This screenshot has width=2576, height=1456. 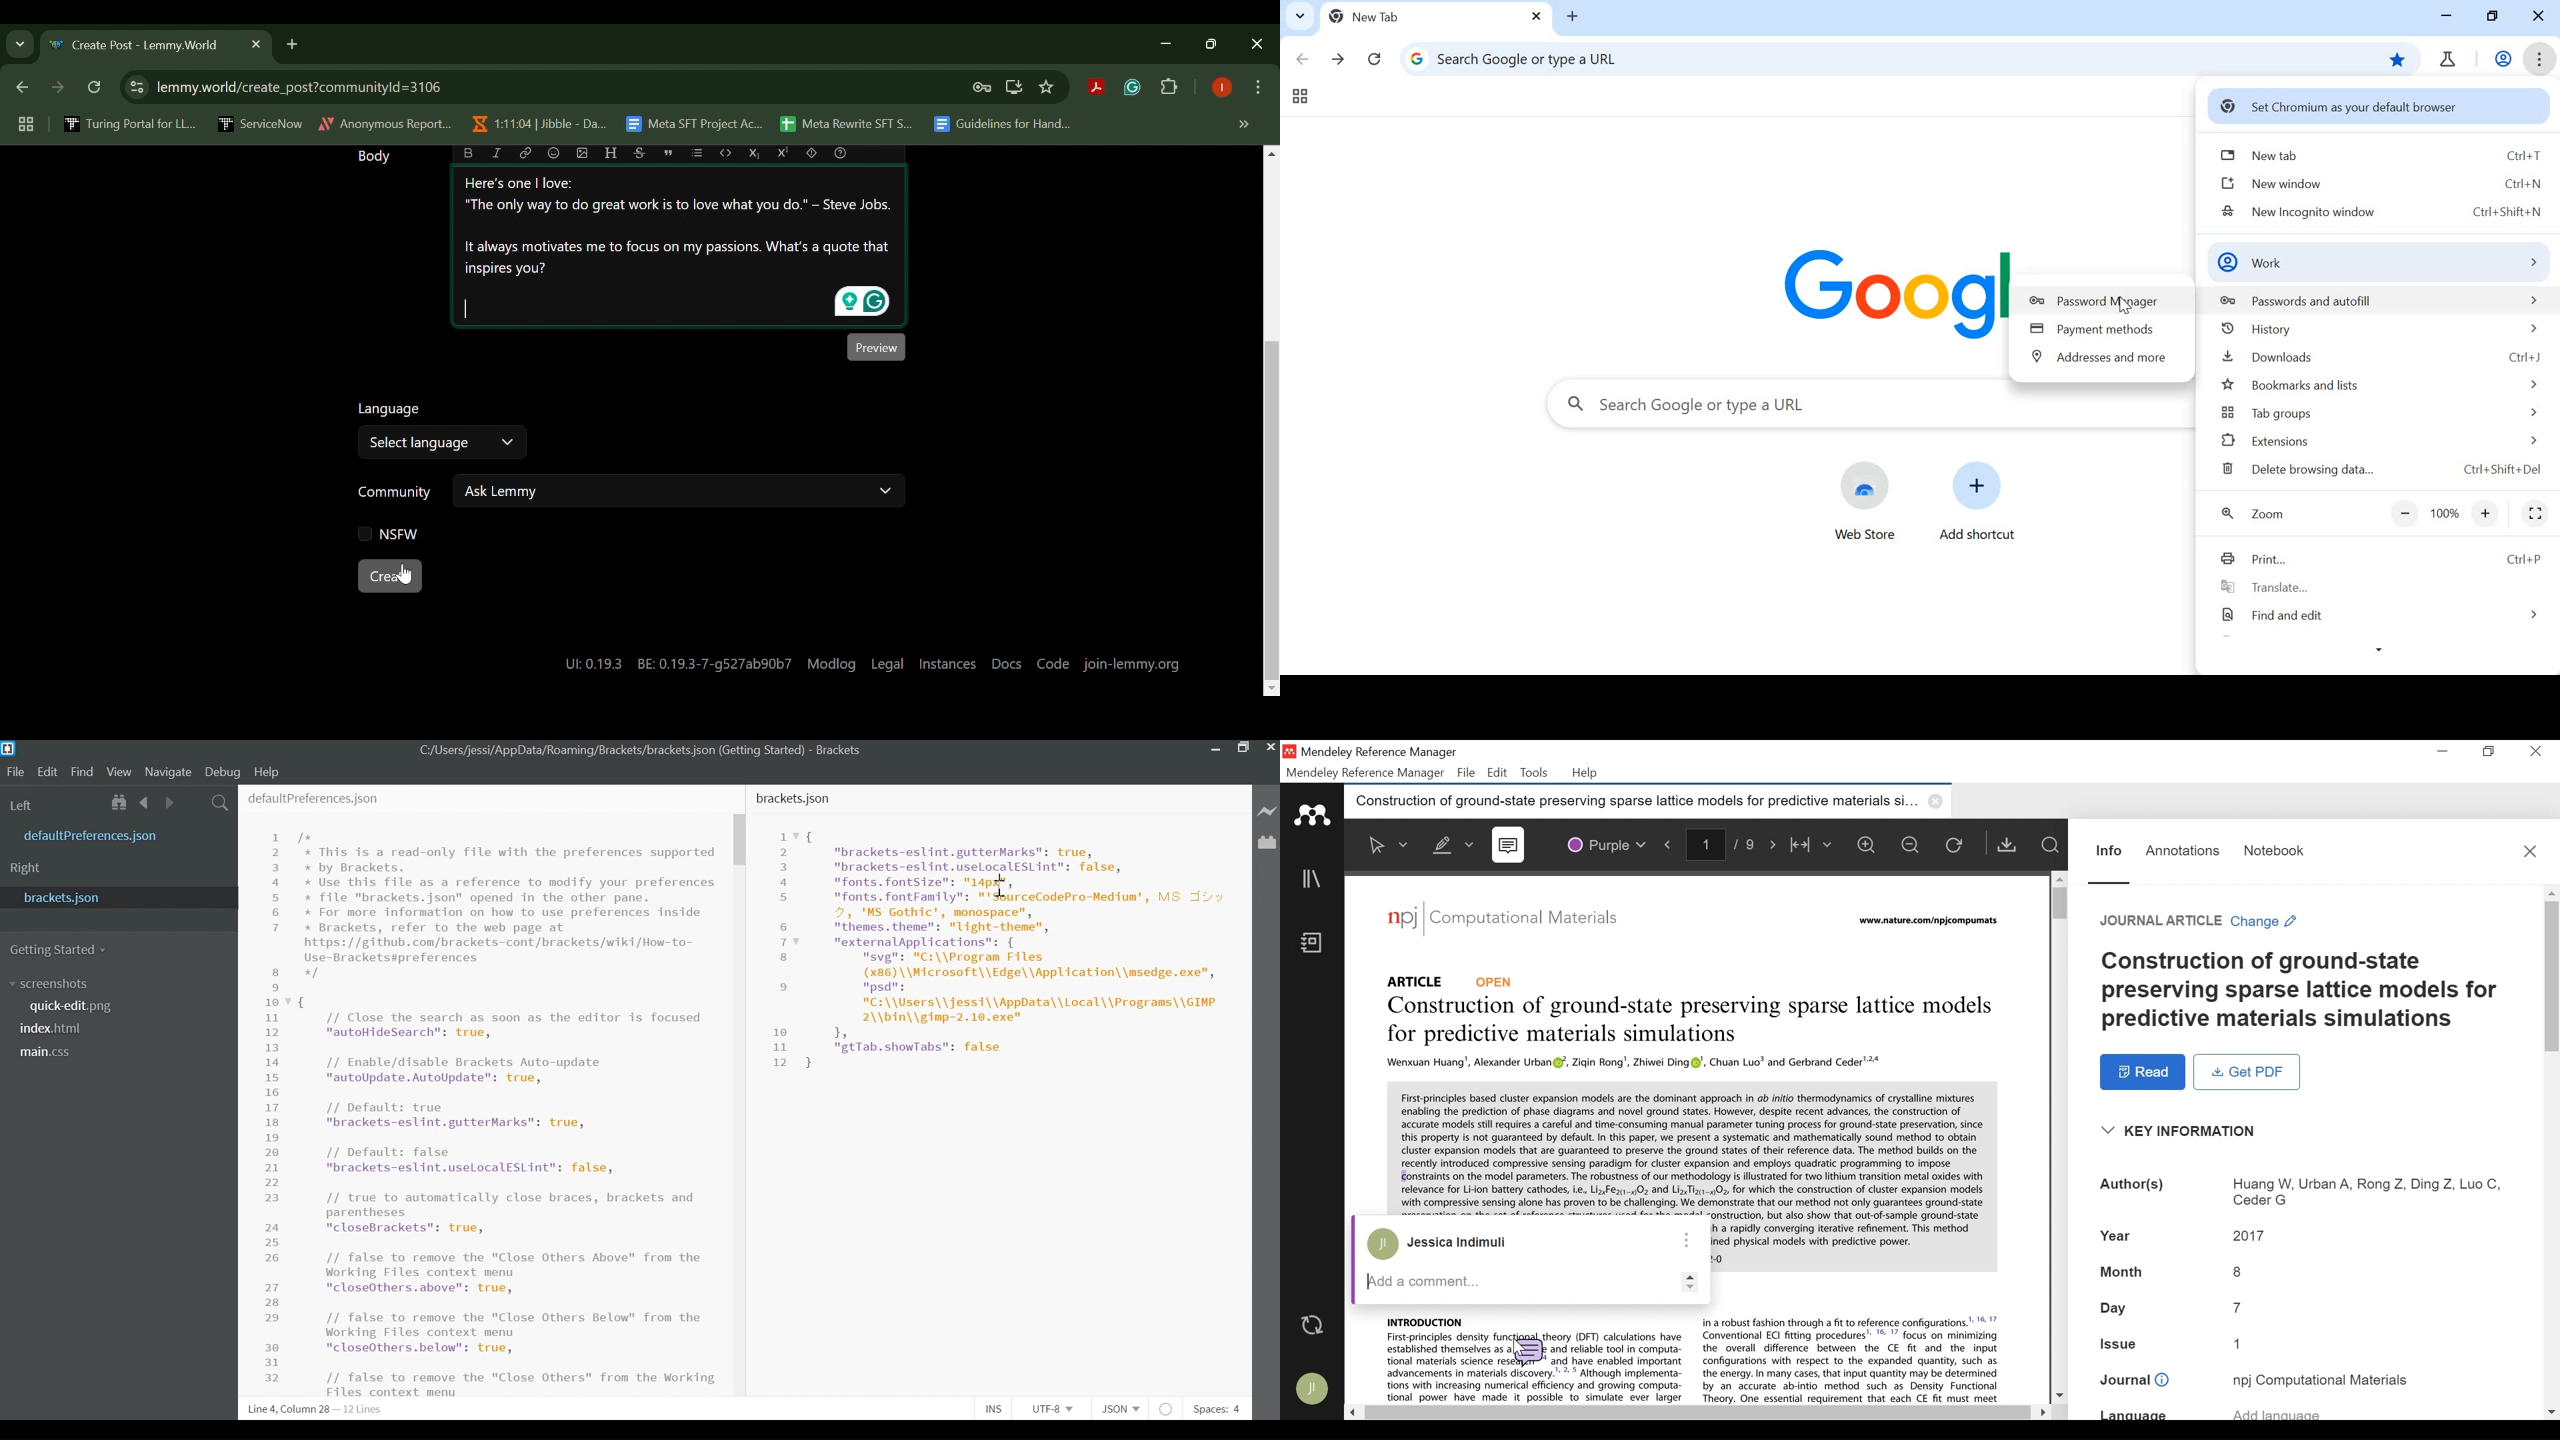 What do you see at coordinates (1511, 1281) in the screenshot?
I see `Add a comment` at bounding box center [1511, 1281].